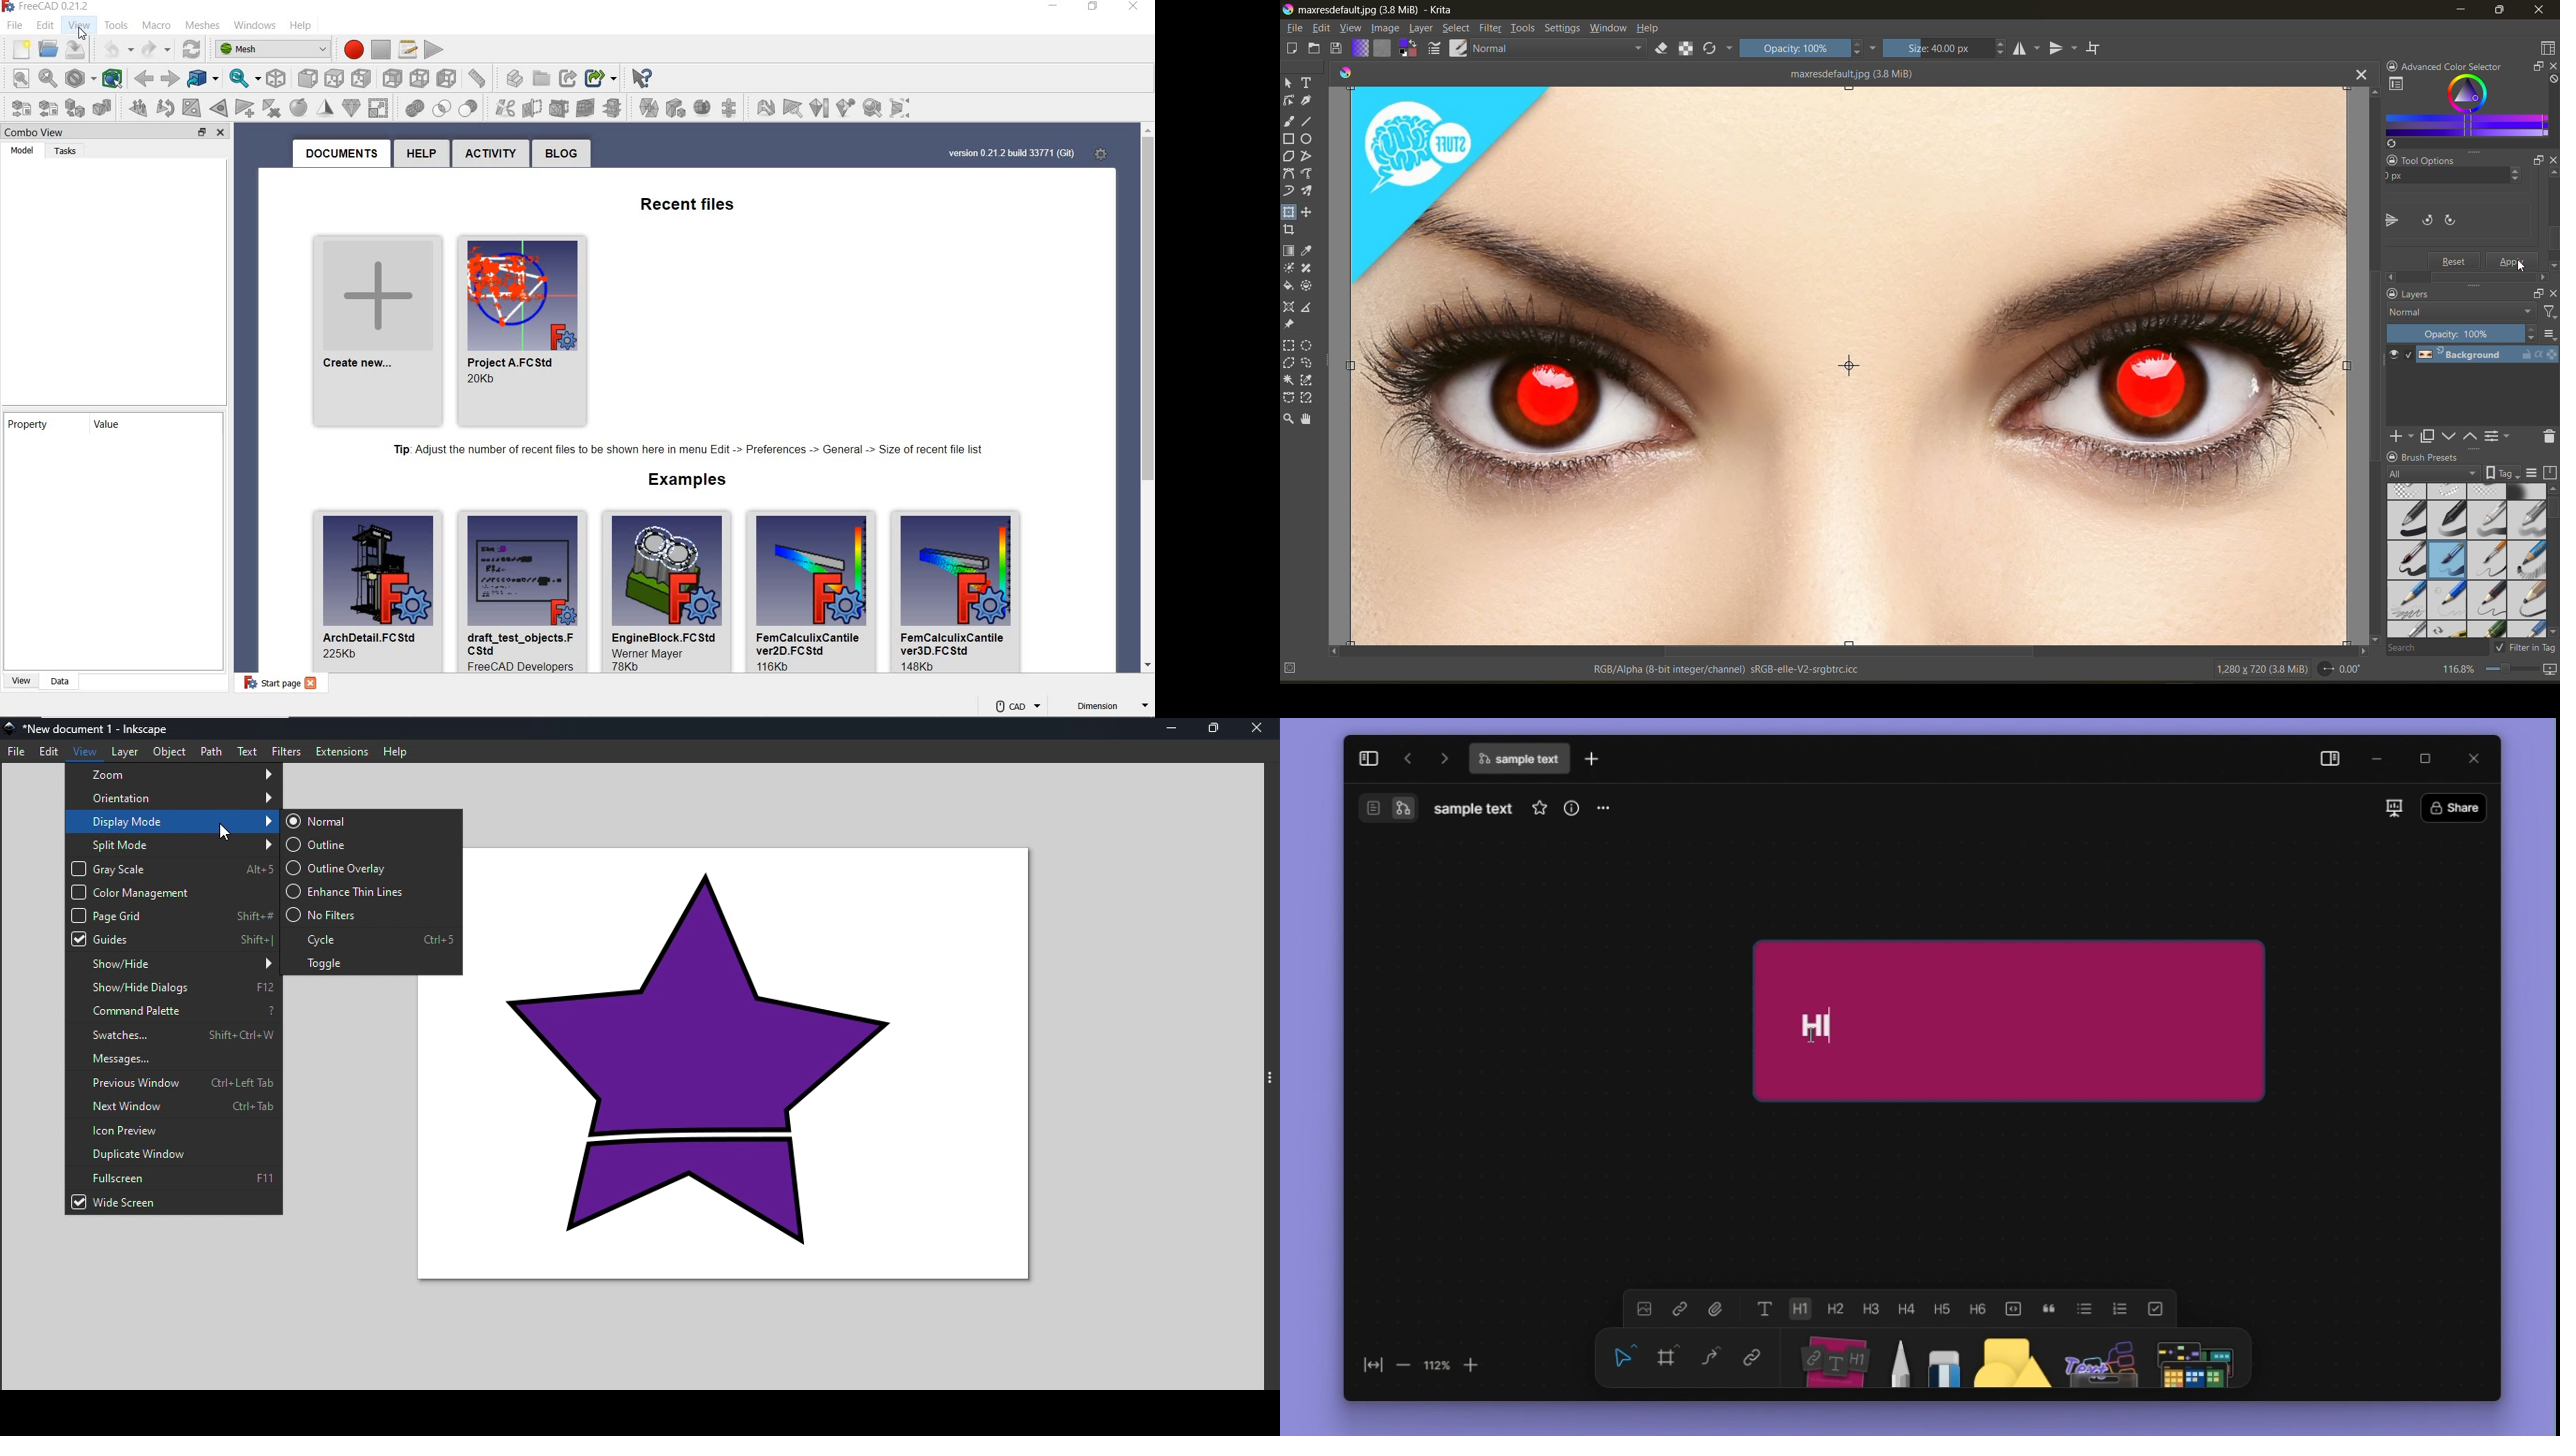 The image size is (2576, 1456). I want to click on version 0.21.2 build 33771 (Git), so click(1010, 153).